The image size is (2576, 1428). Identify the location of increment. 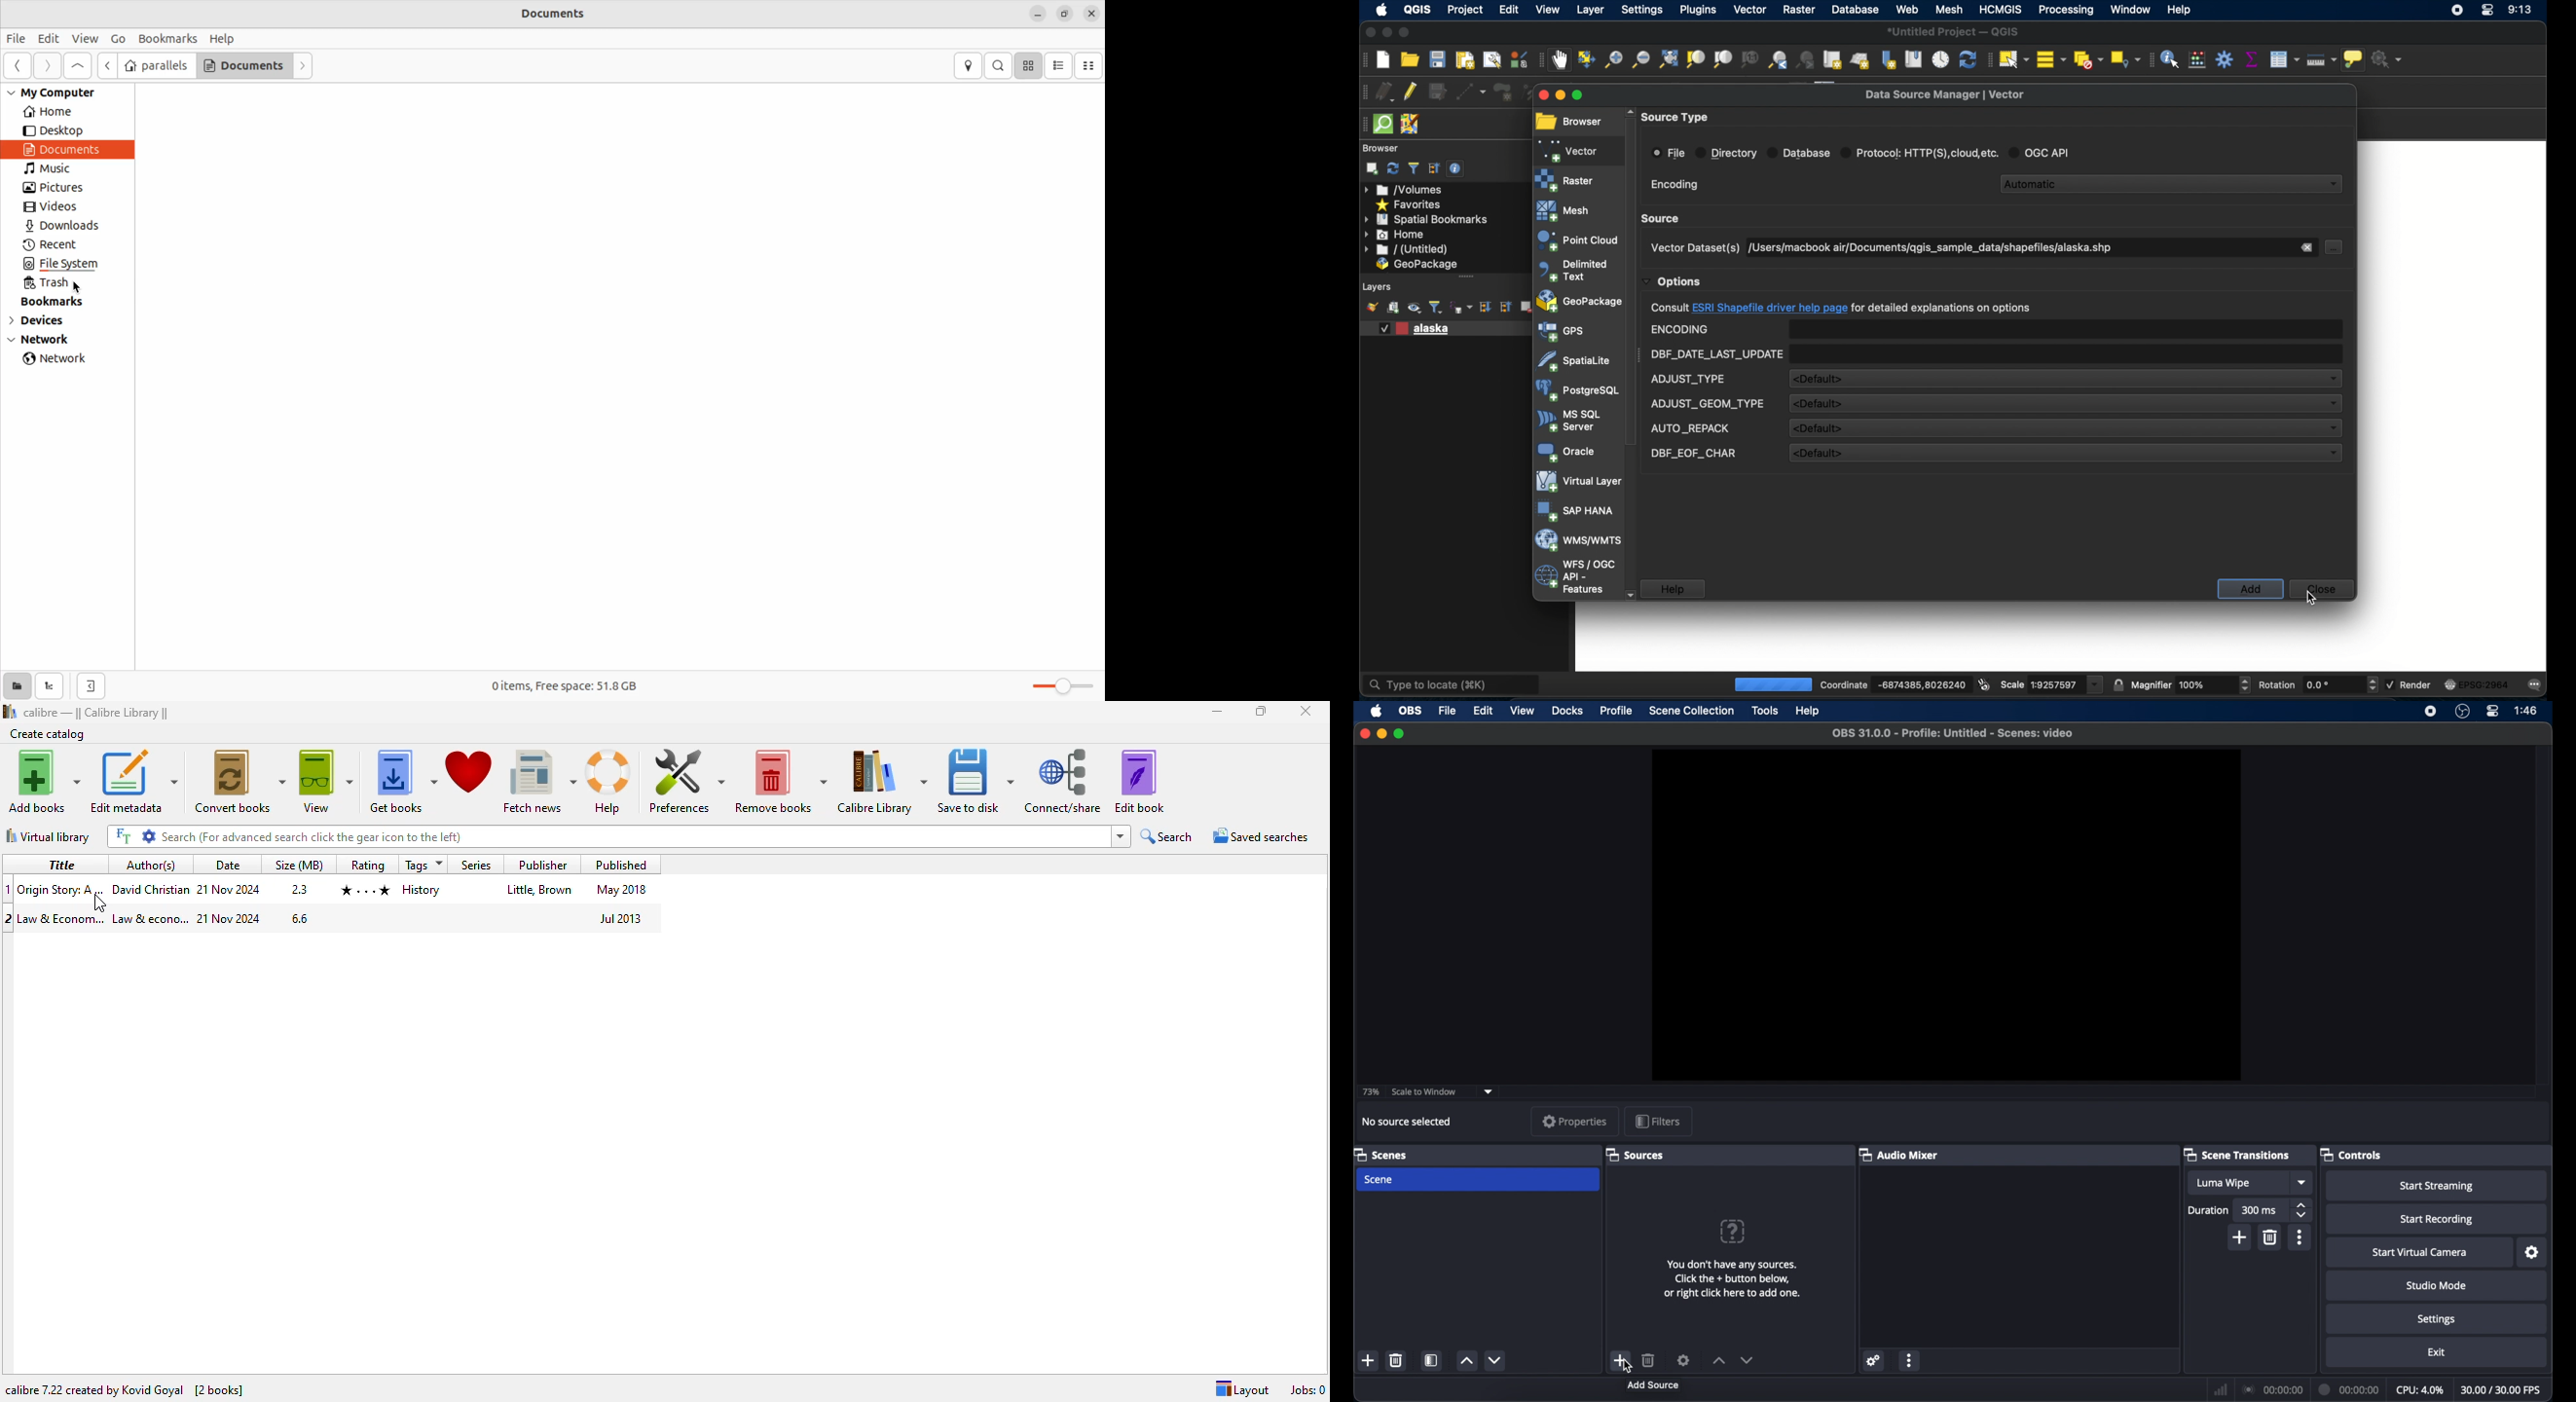
(1718, 1360).